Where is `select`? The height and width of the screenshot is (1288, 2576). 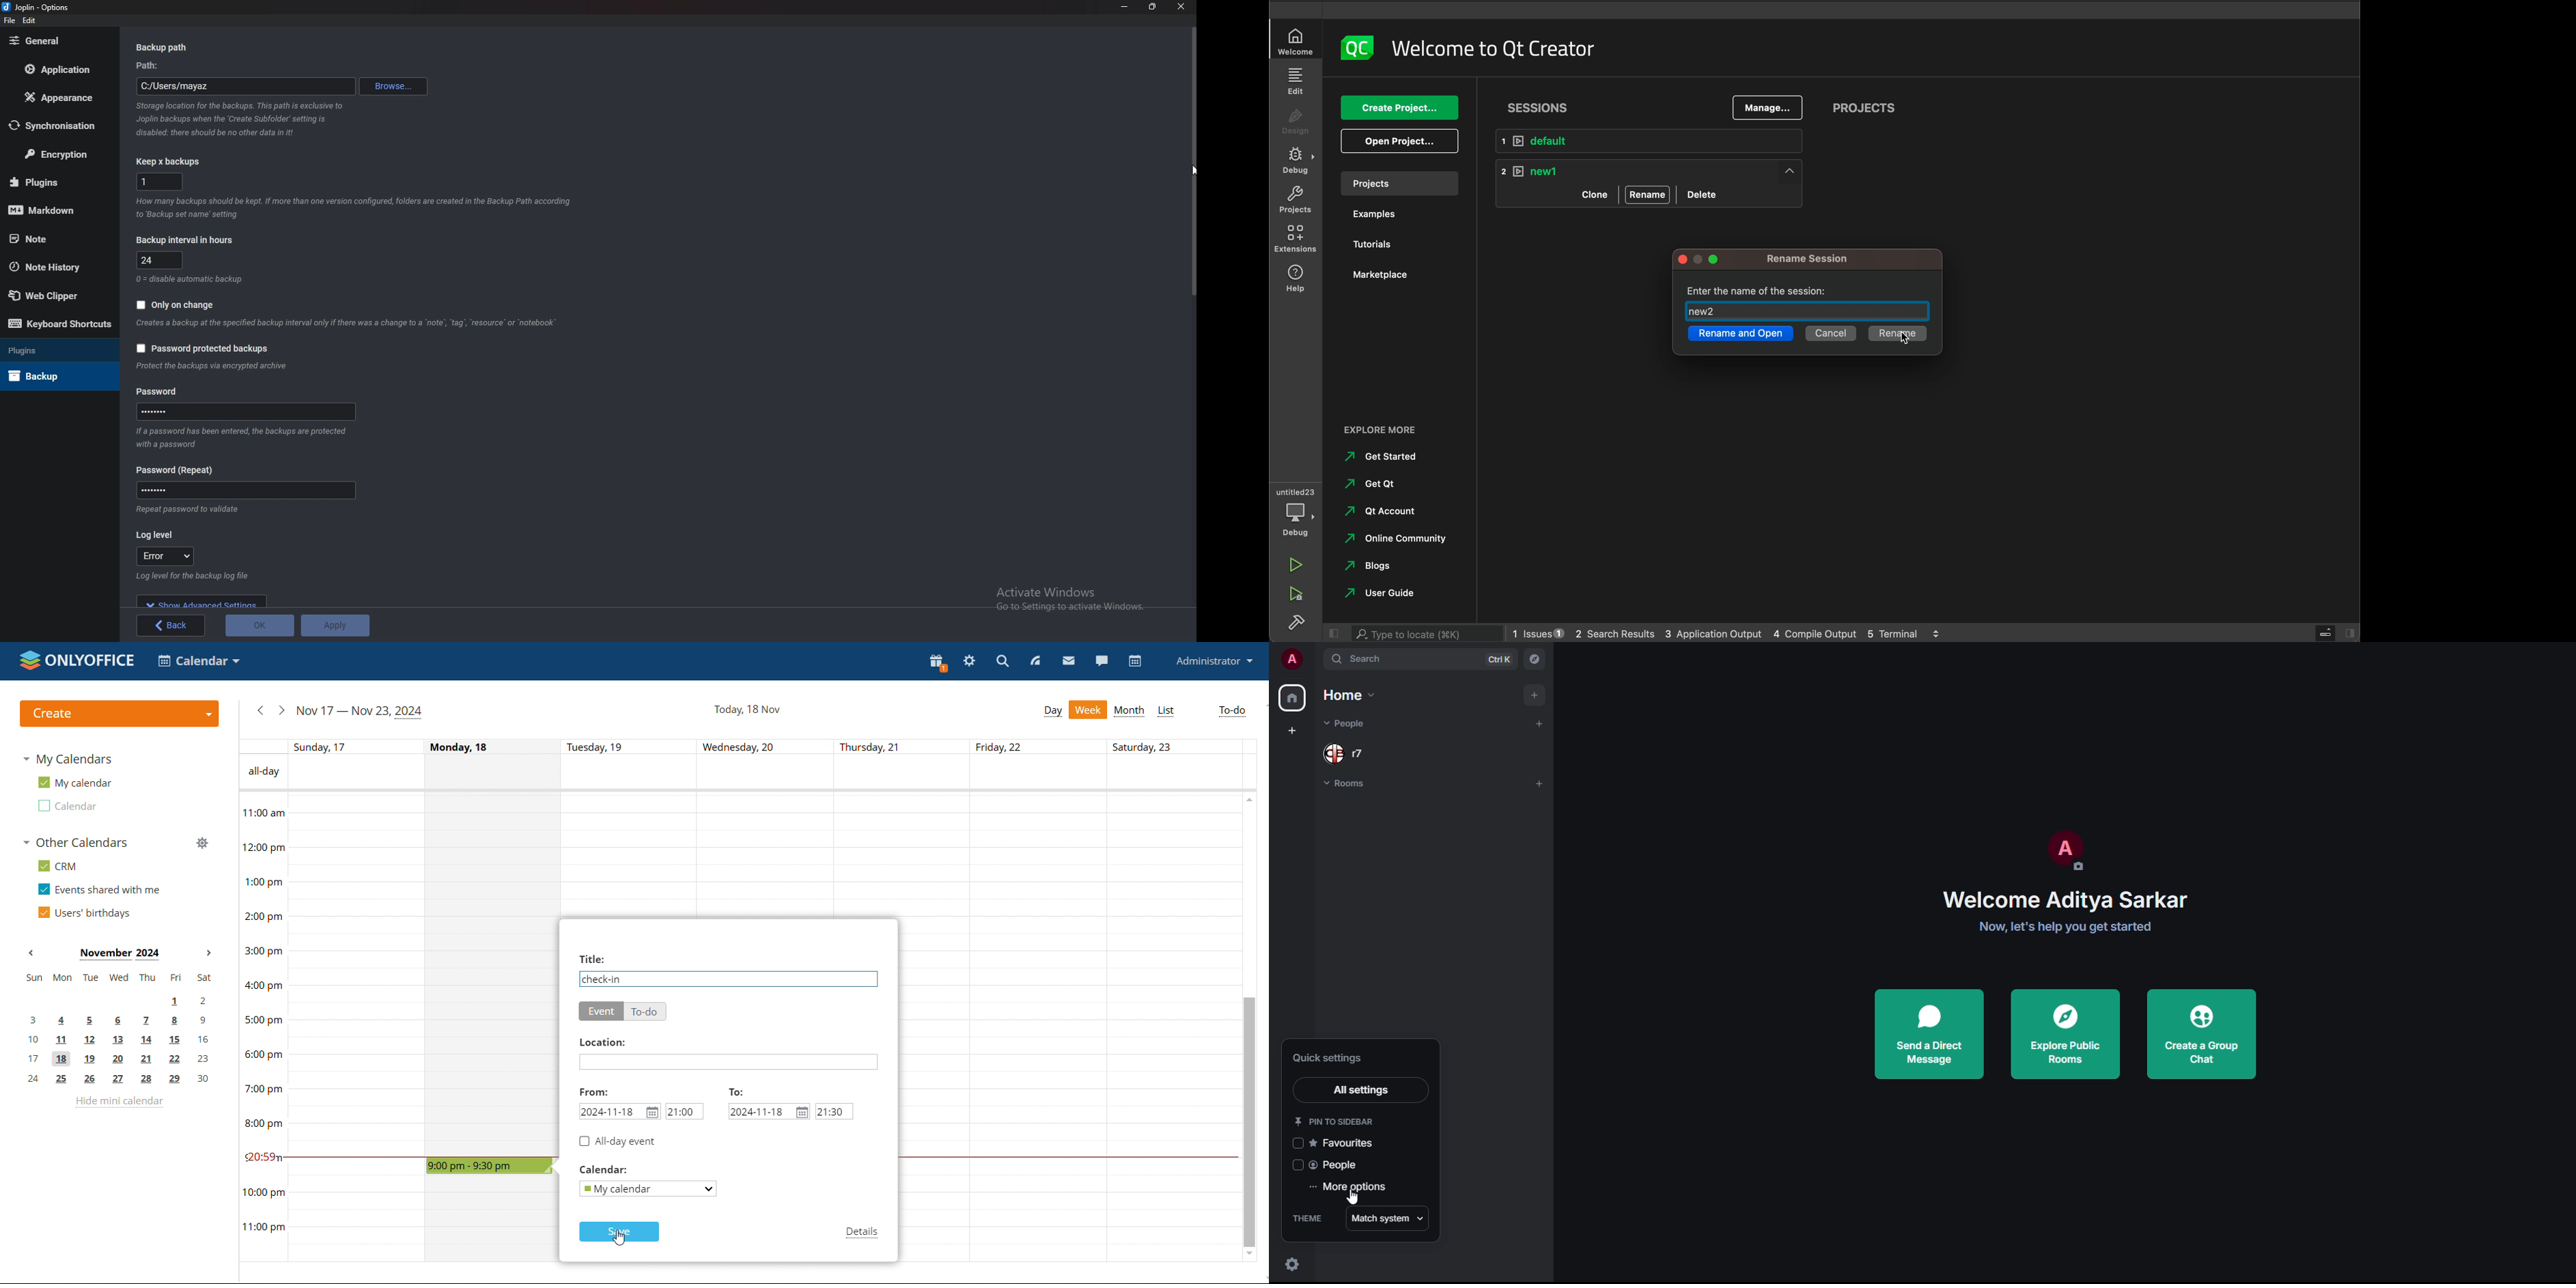 select is located at coordinates (1899, 333).